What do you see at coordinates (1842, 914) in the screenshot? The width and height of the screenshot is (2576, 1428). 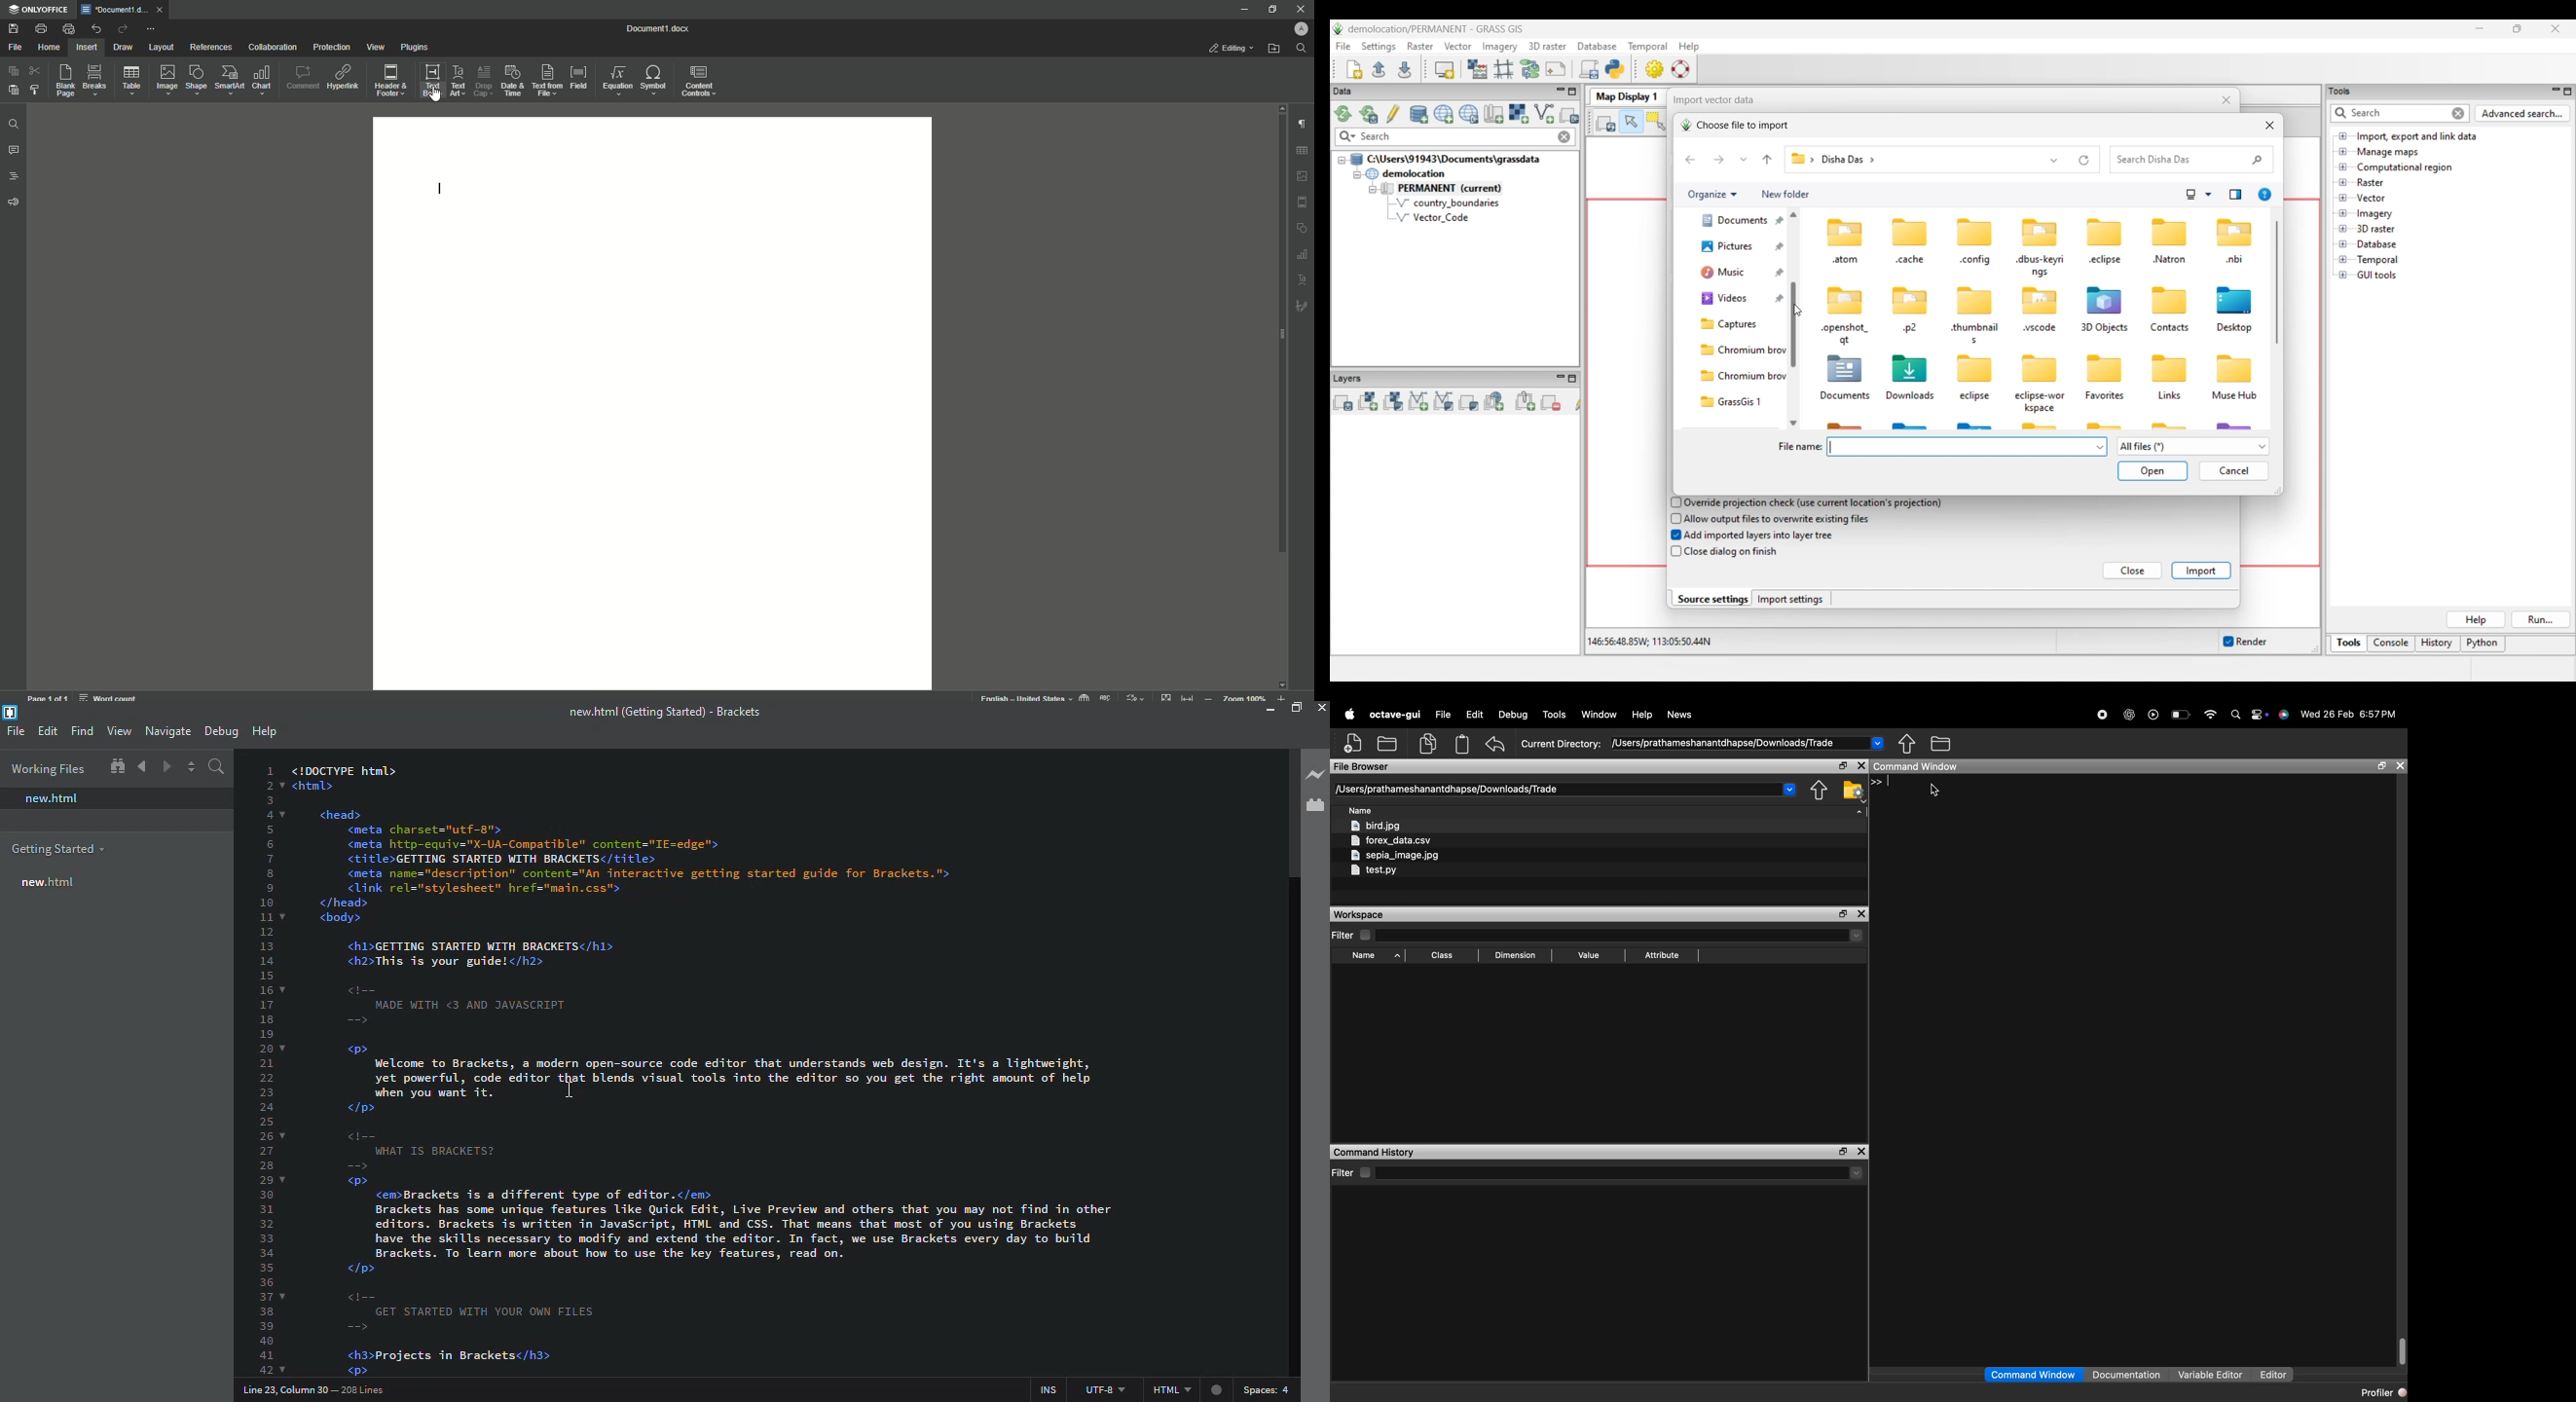 I see `maximize` at bounding box center [1842, 914].